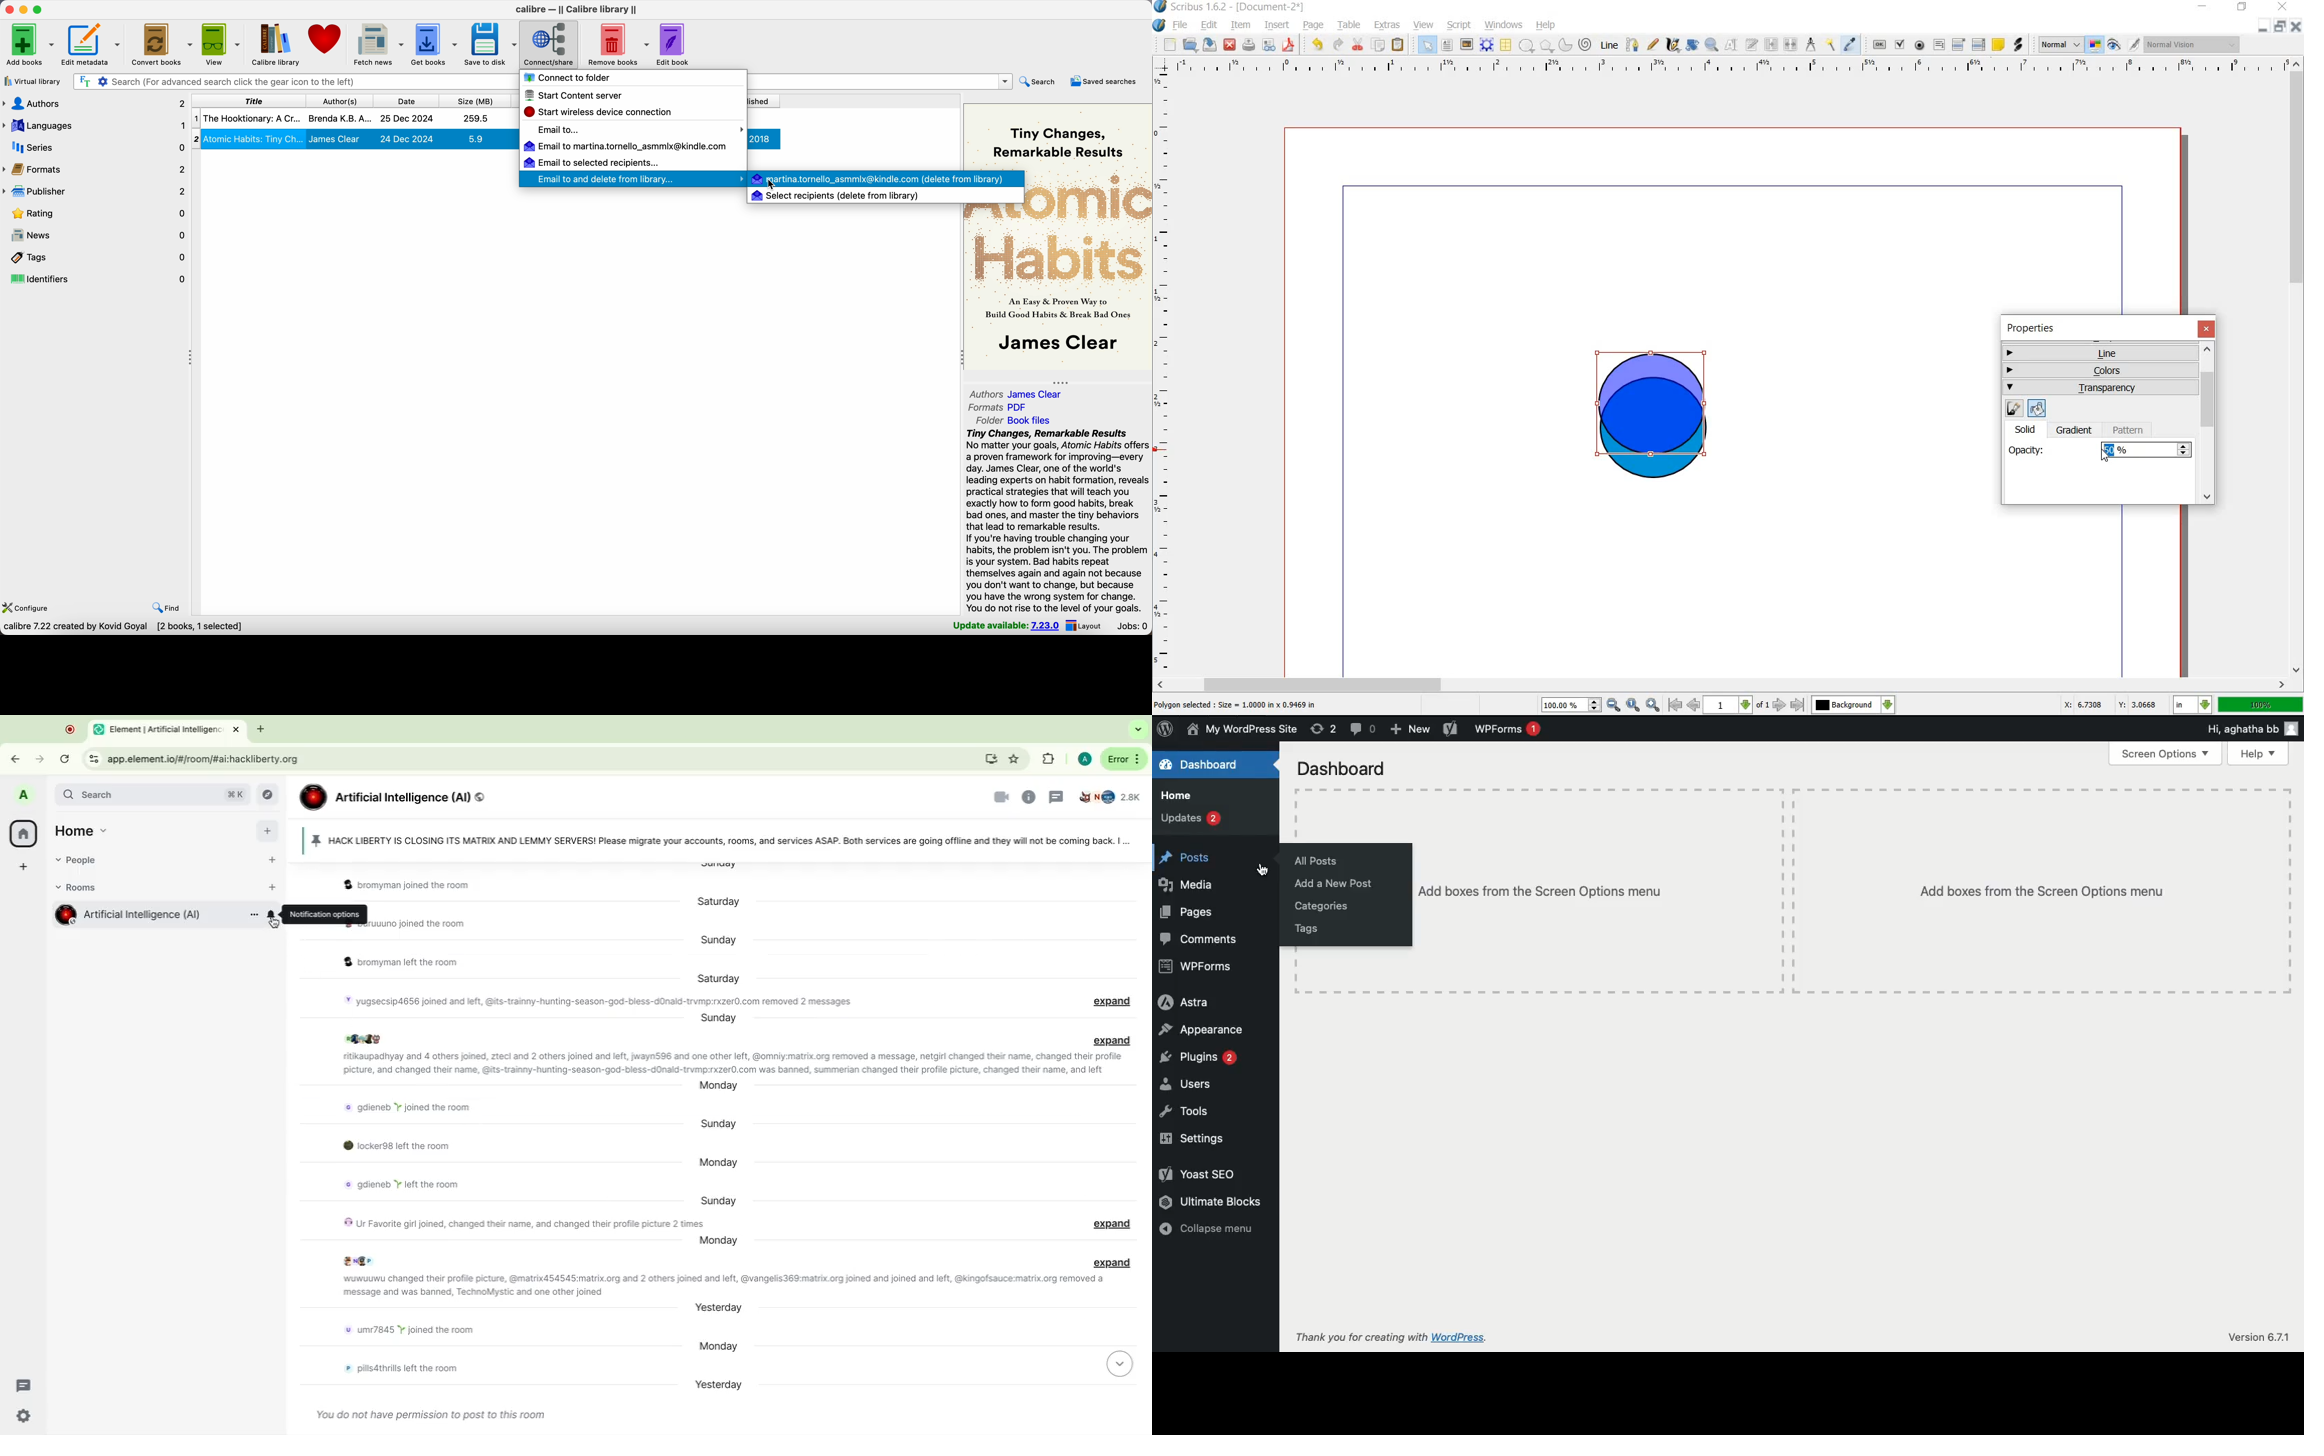 The image size is (2324, 1456). What do you see at coordinates (1160, 6) in the screenshot?
I see `logo` at bounding box center [1160, 6].